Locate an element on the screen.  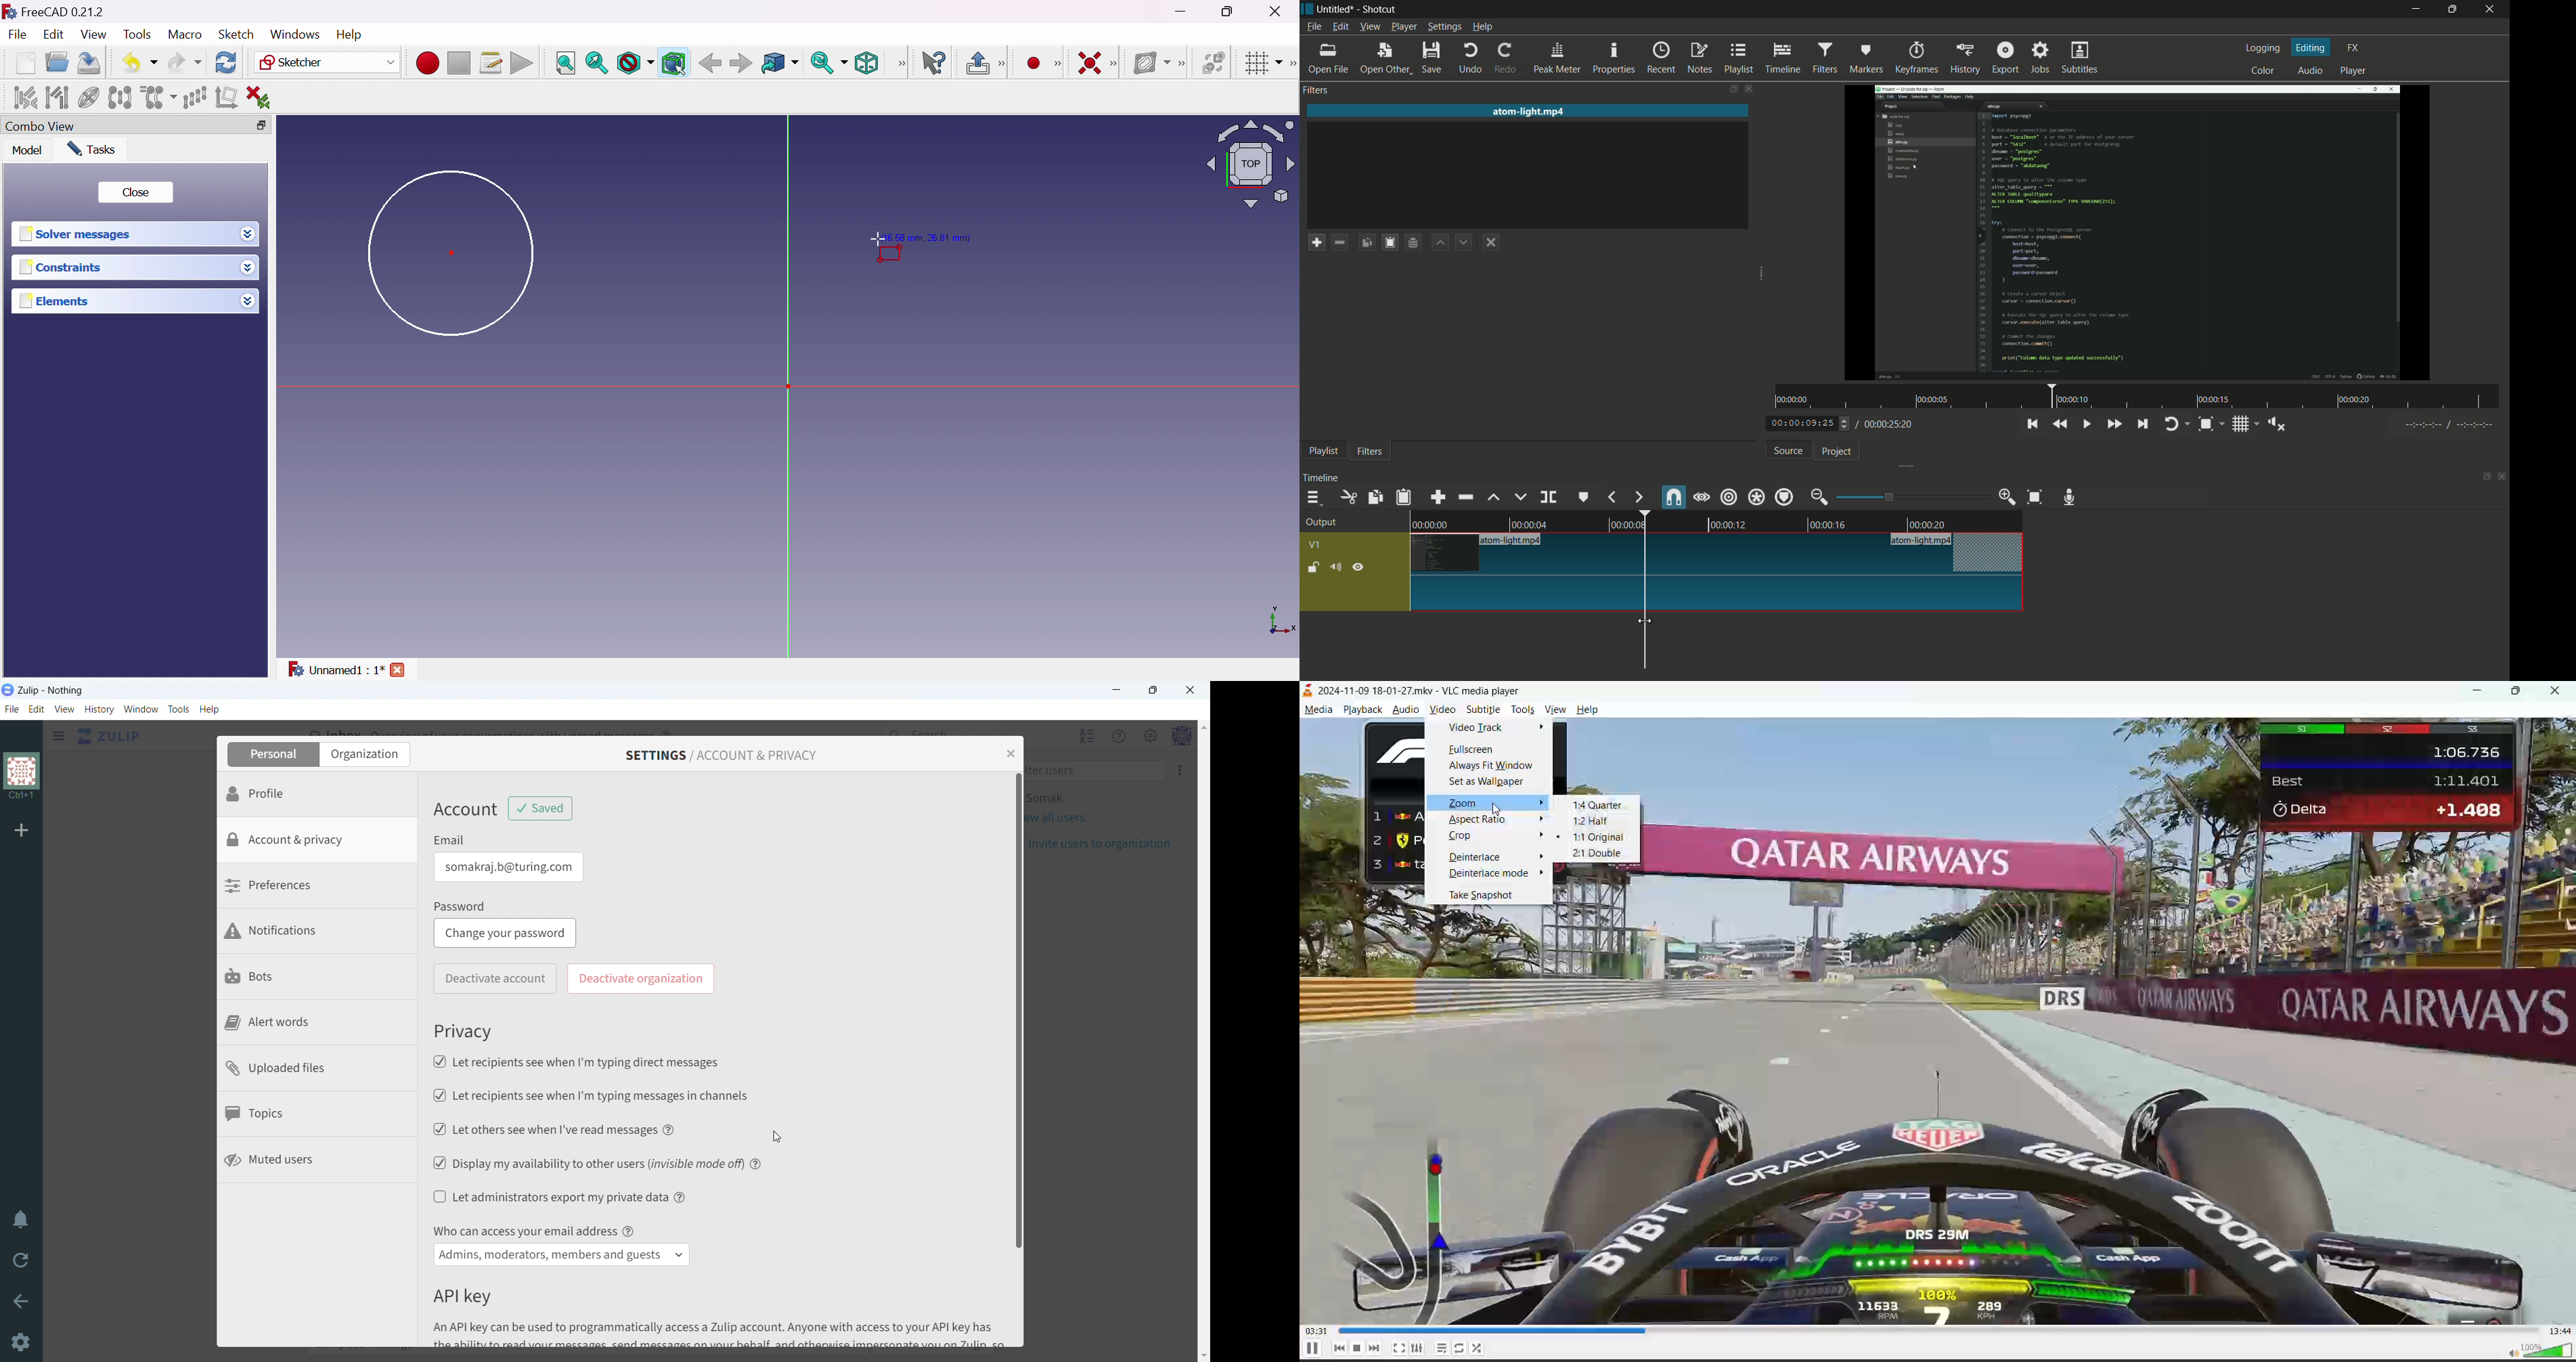
muted users is located at coordinates (316, 1161).